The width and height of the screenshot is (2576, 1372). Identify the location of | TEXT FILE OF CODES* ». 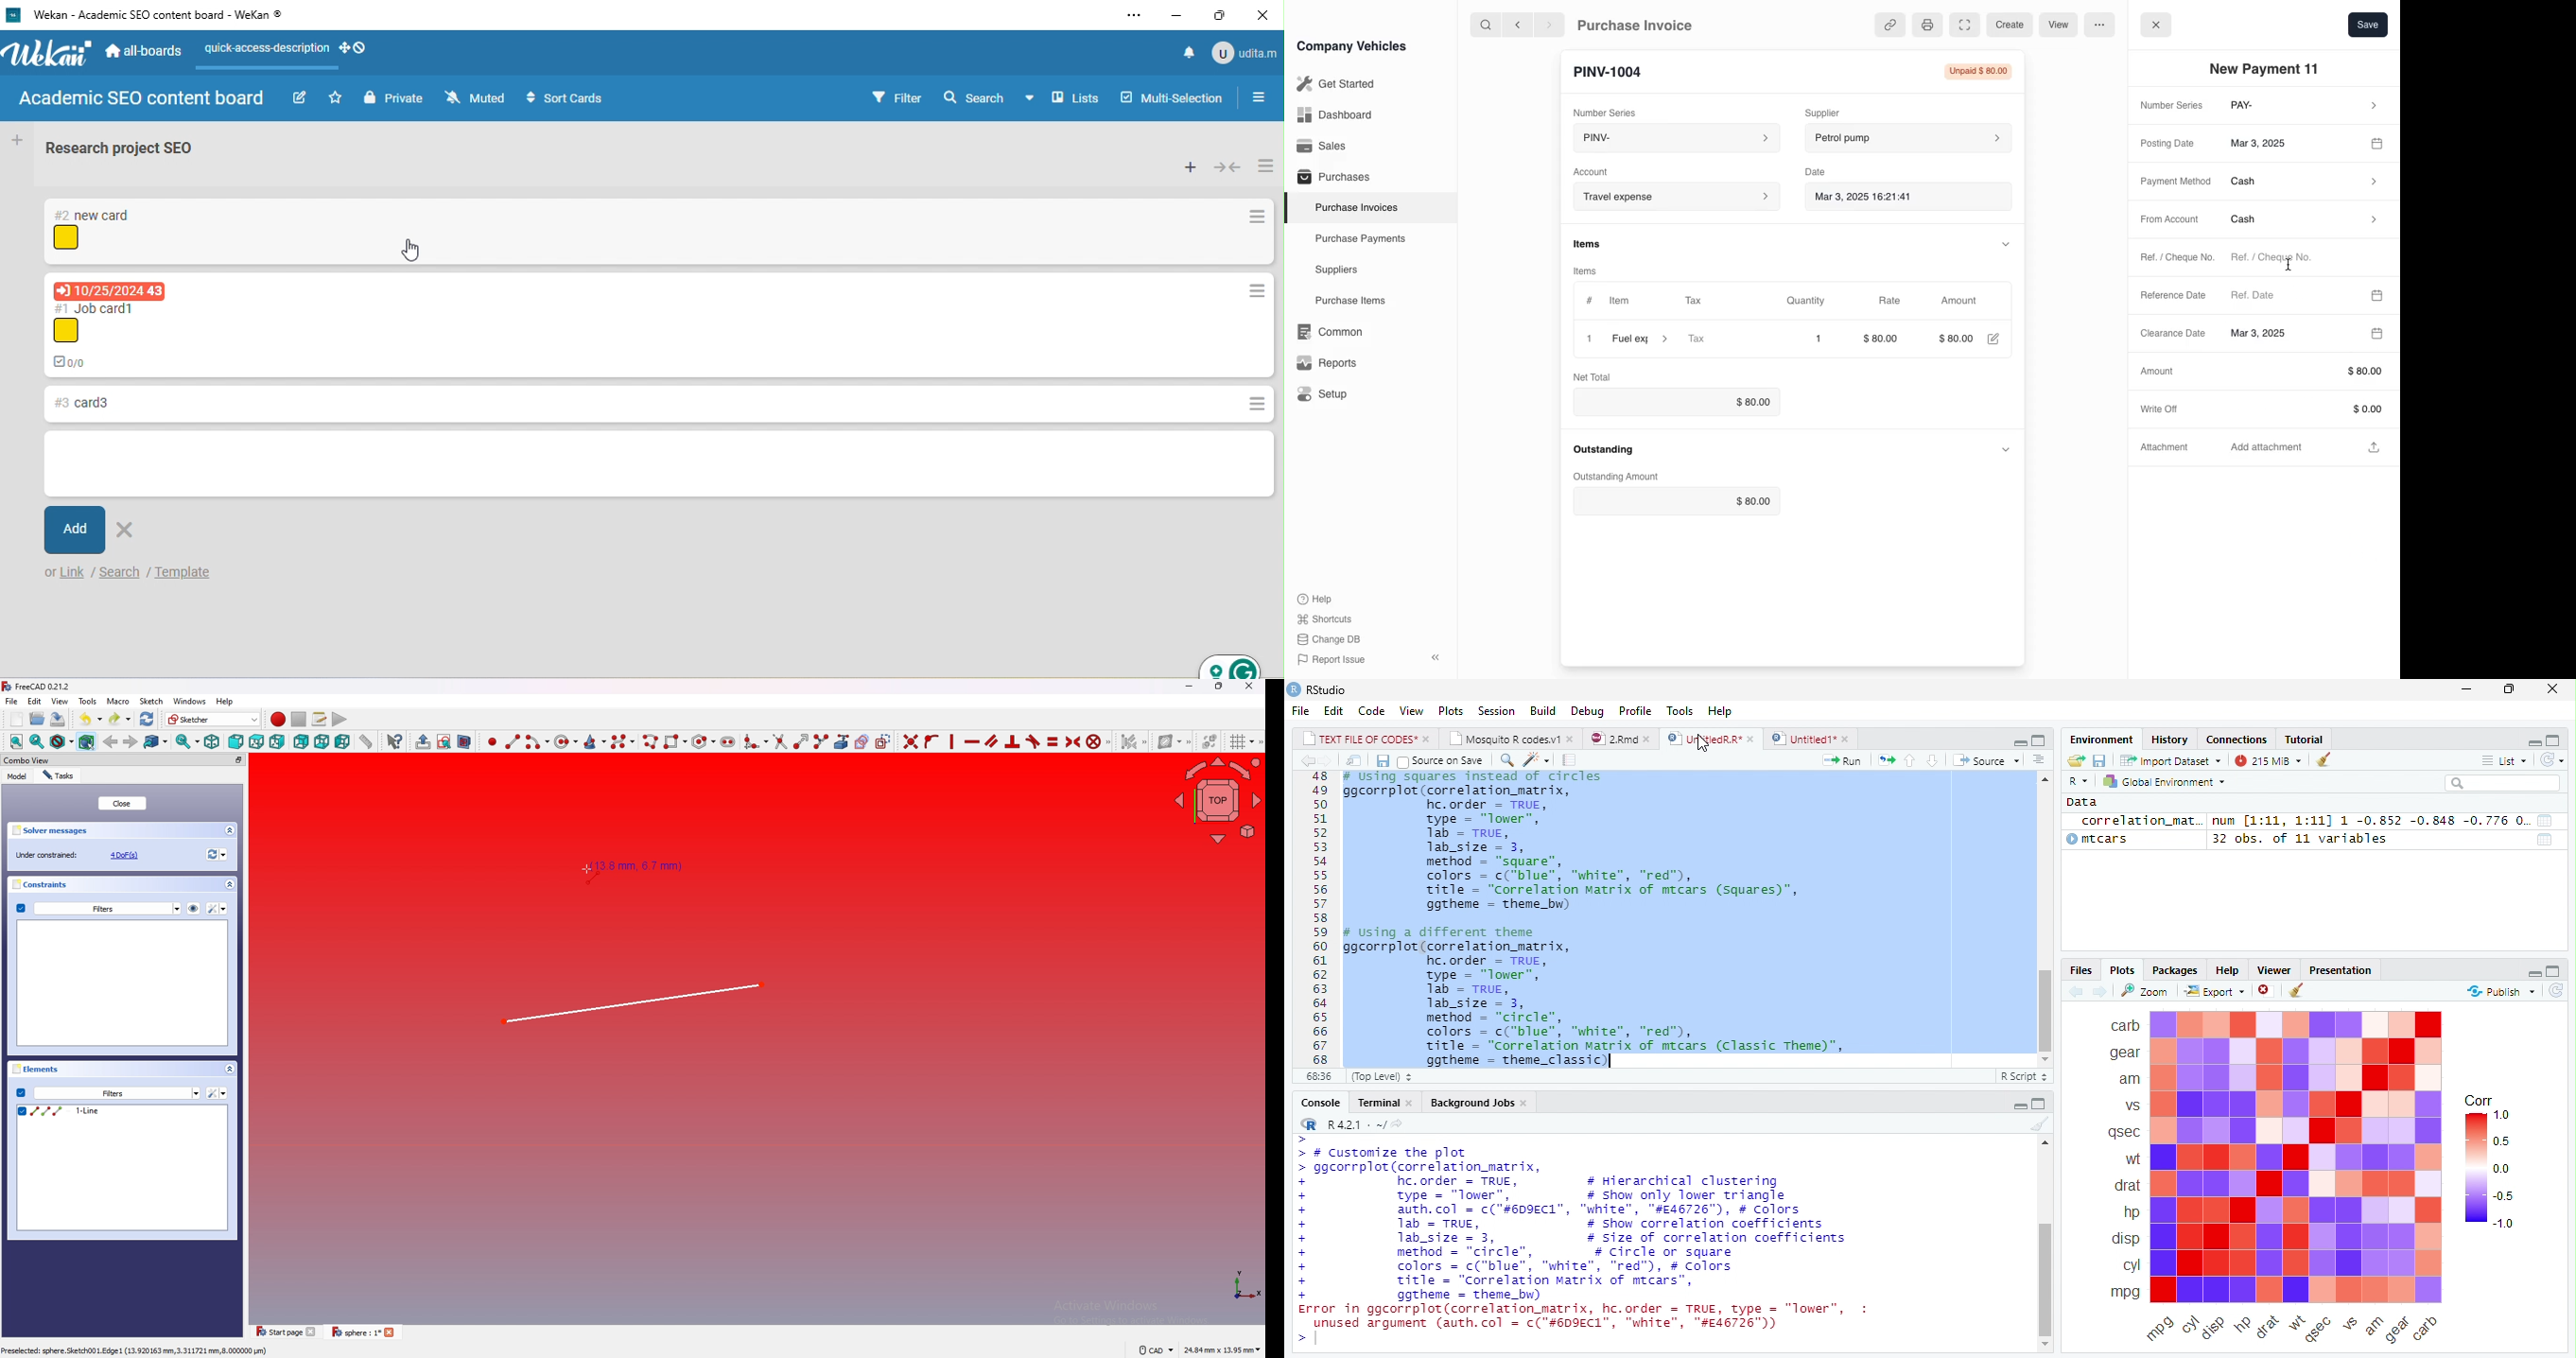
(1367, 739).